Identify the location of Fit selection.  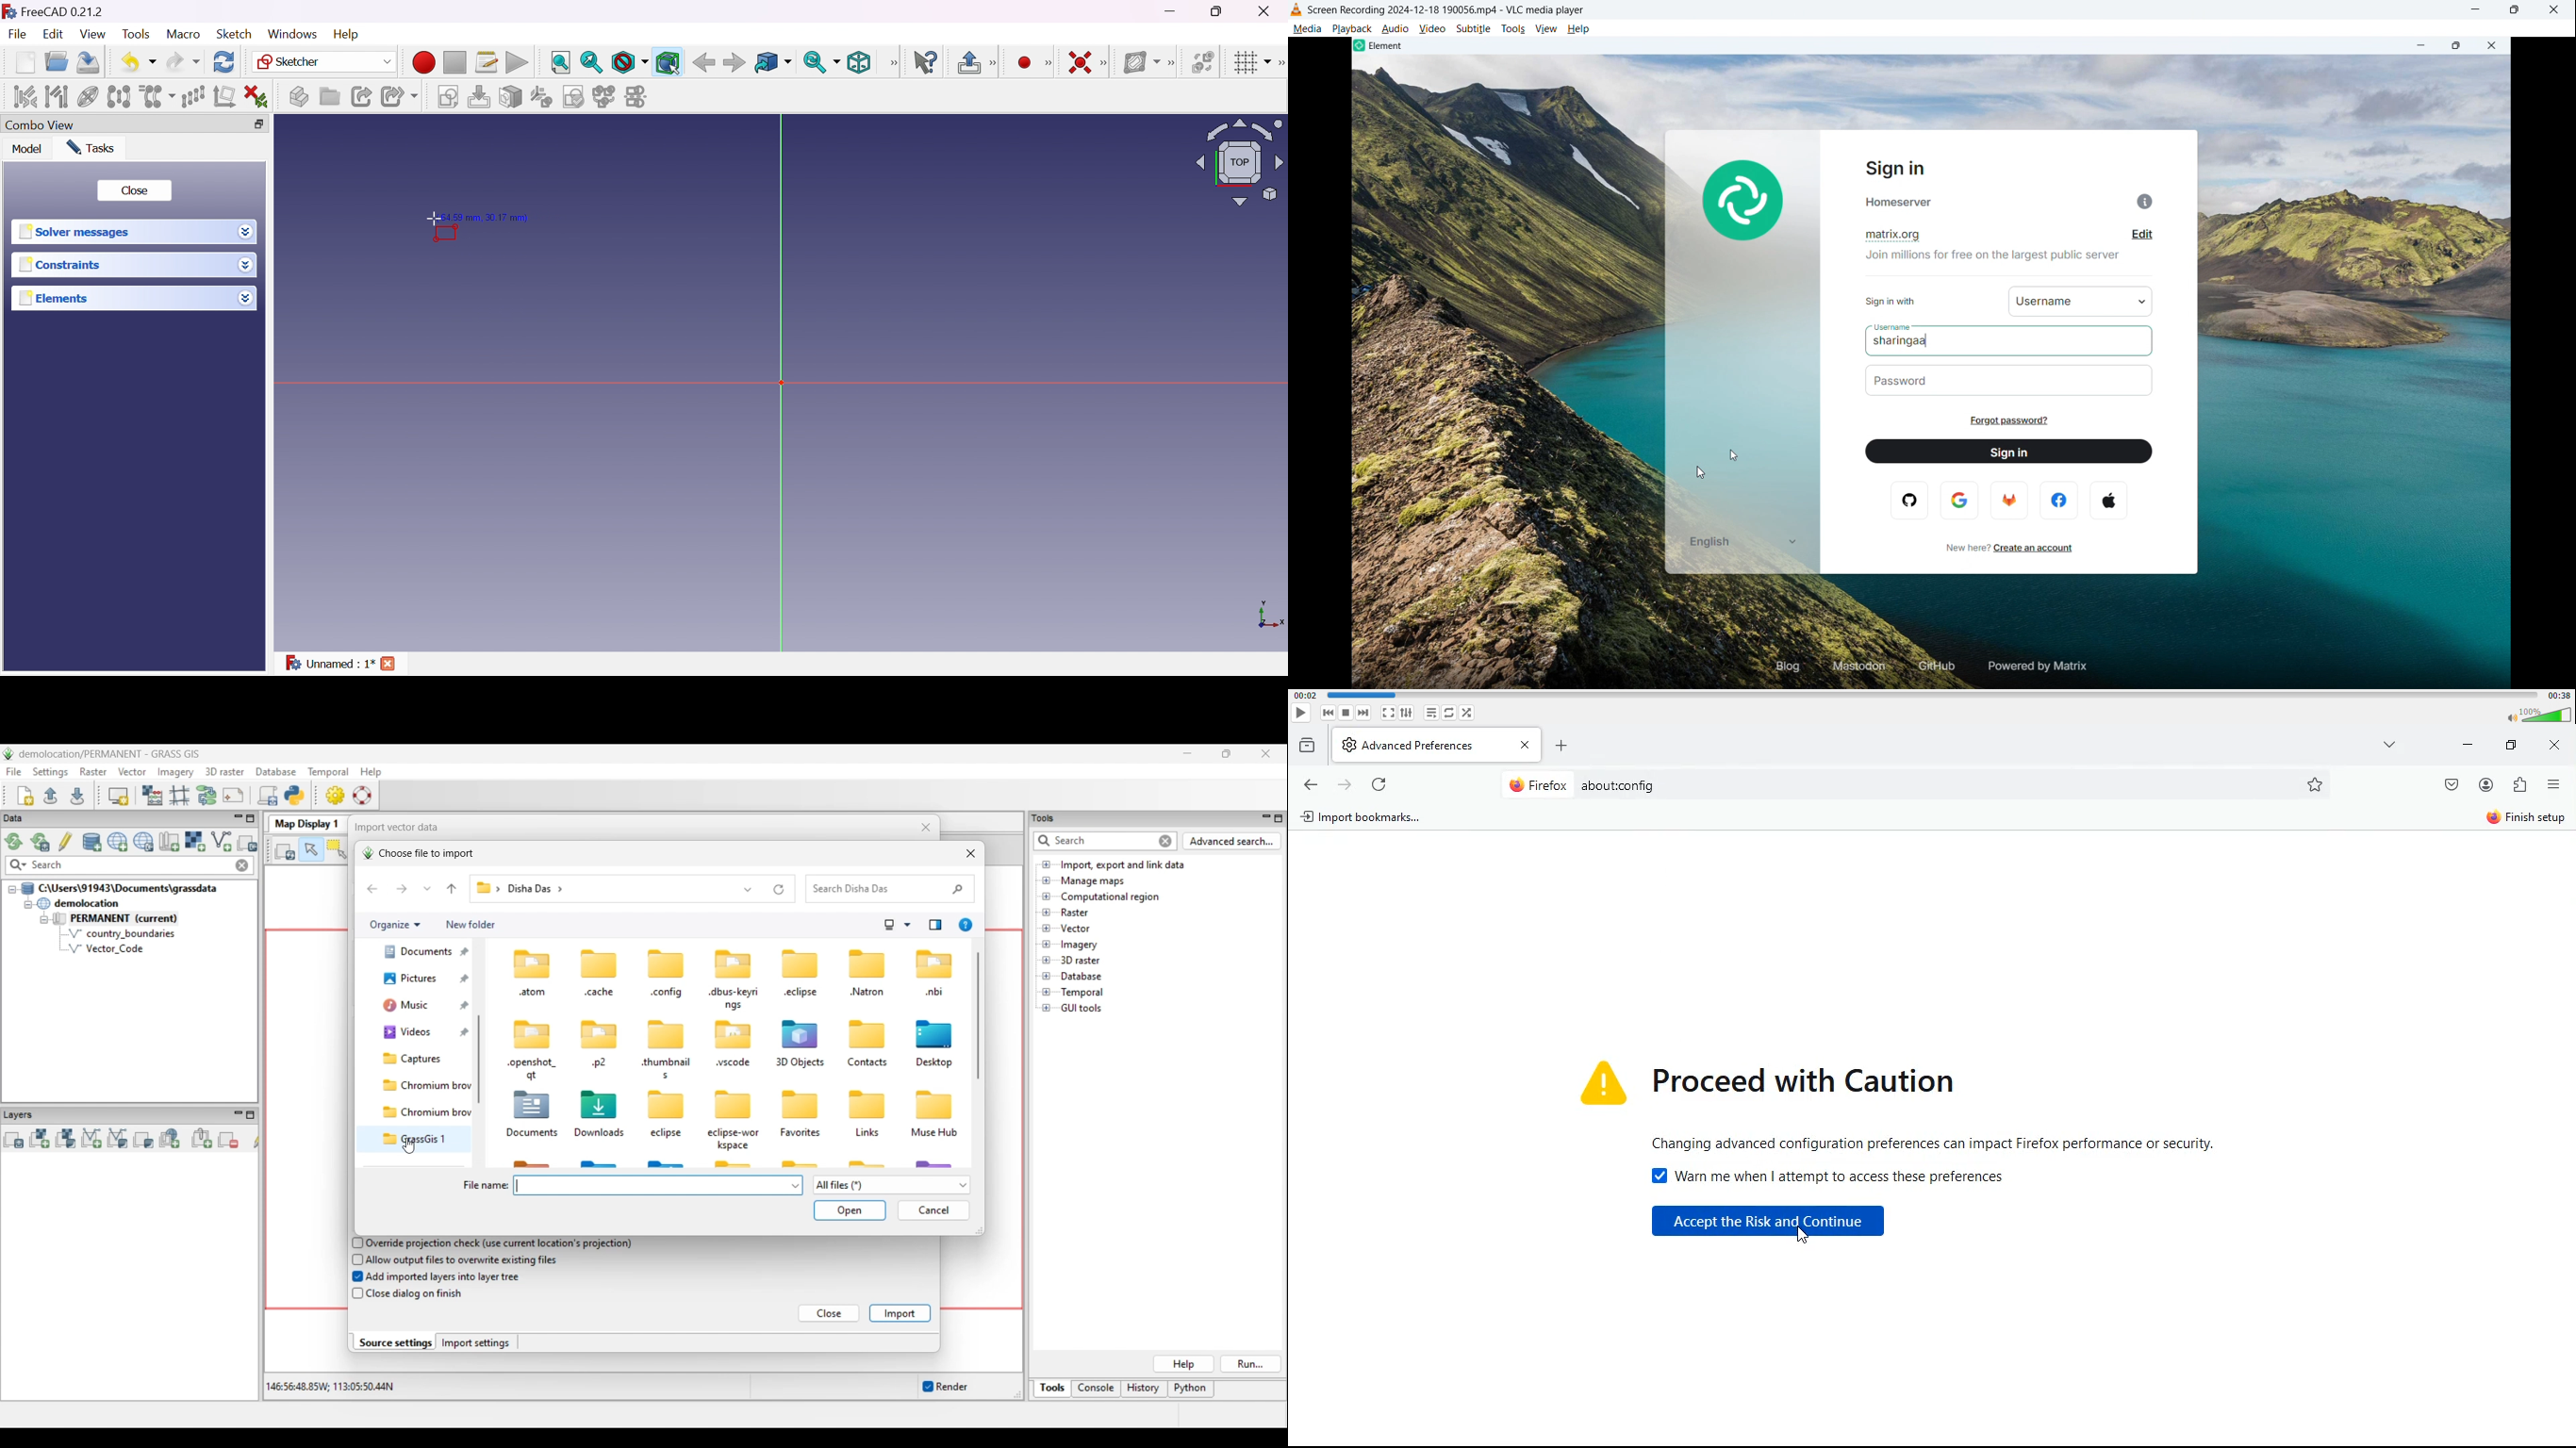
(591, 62).